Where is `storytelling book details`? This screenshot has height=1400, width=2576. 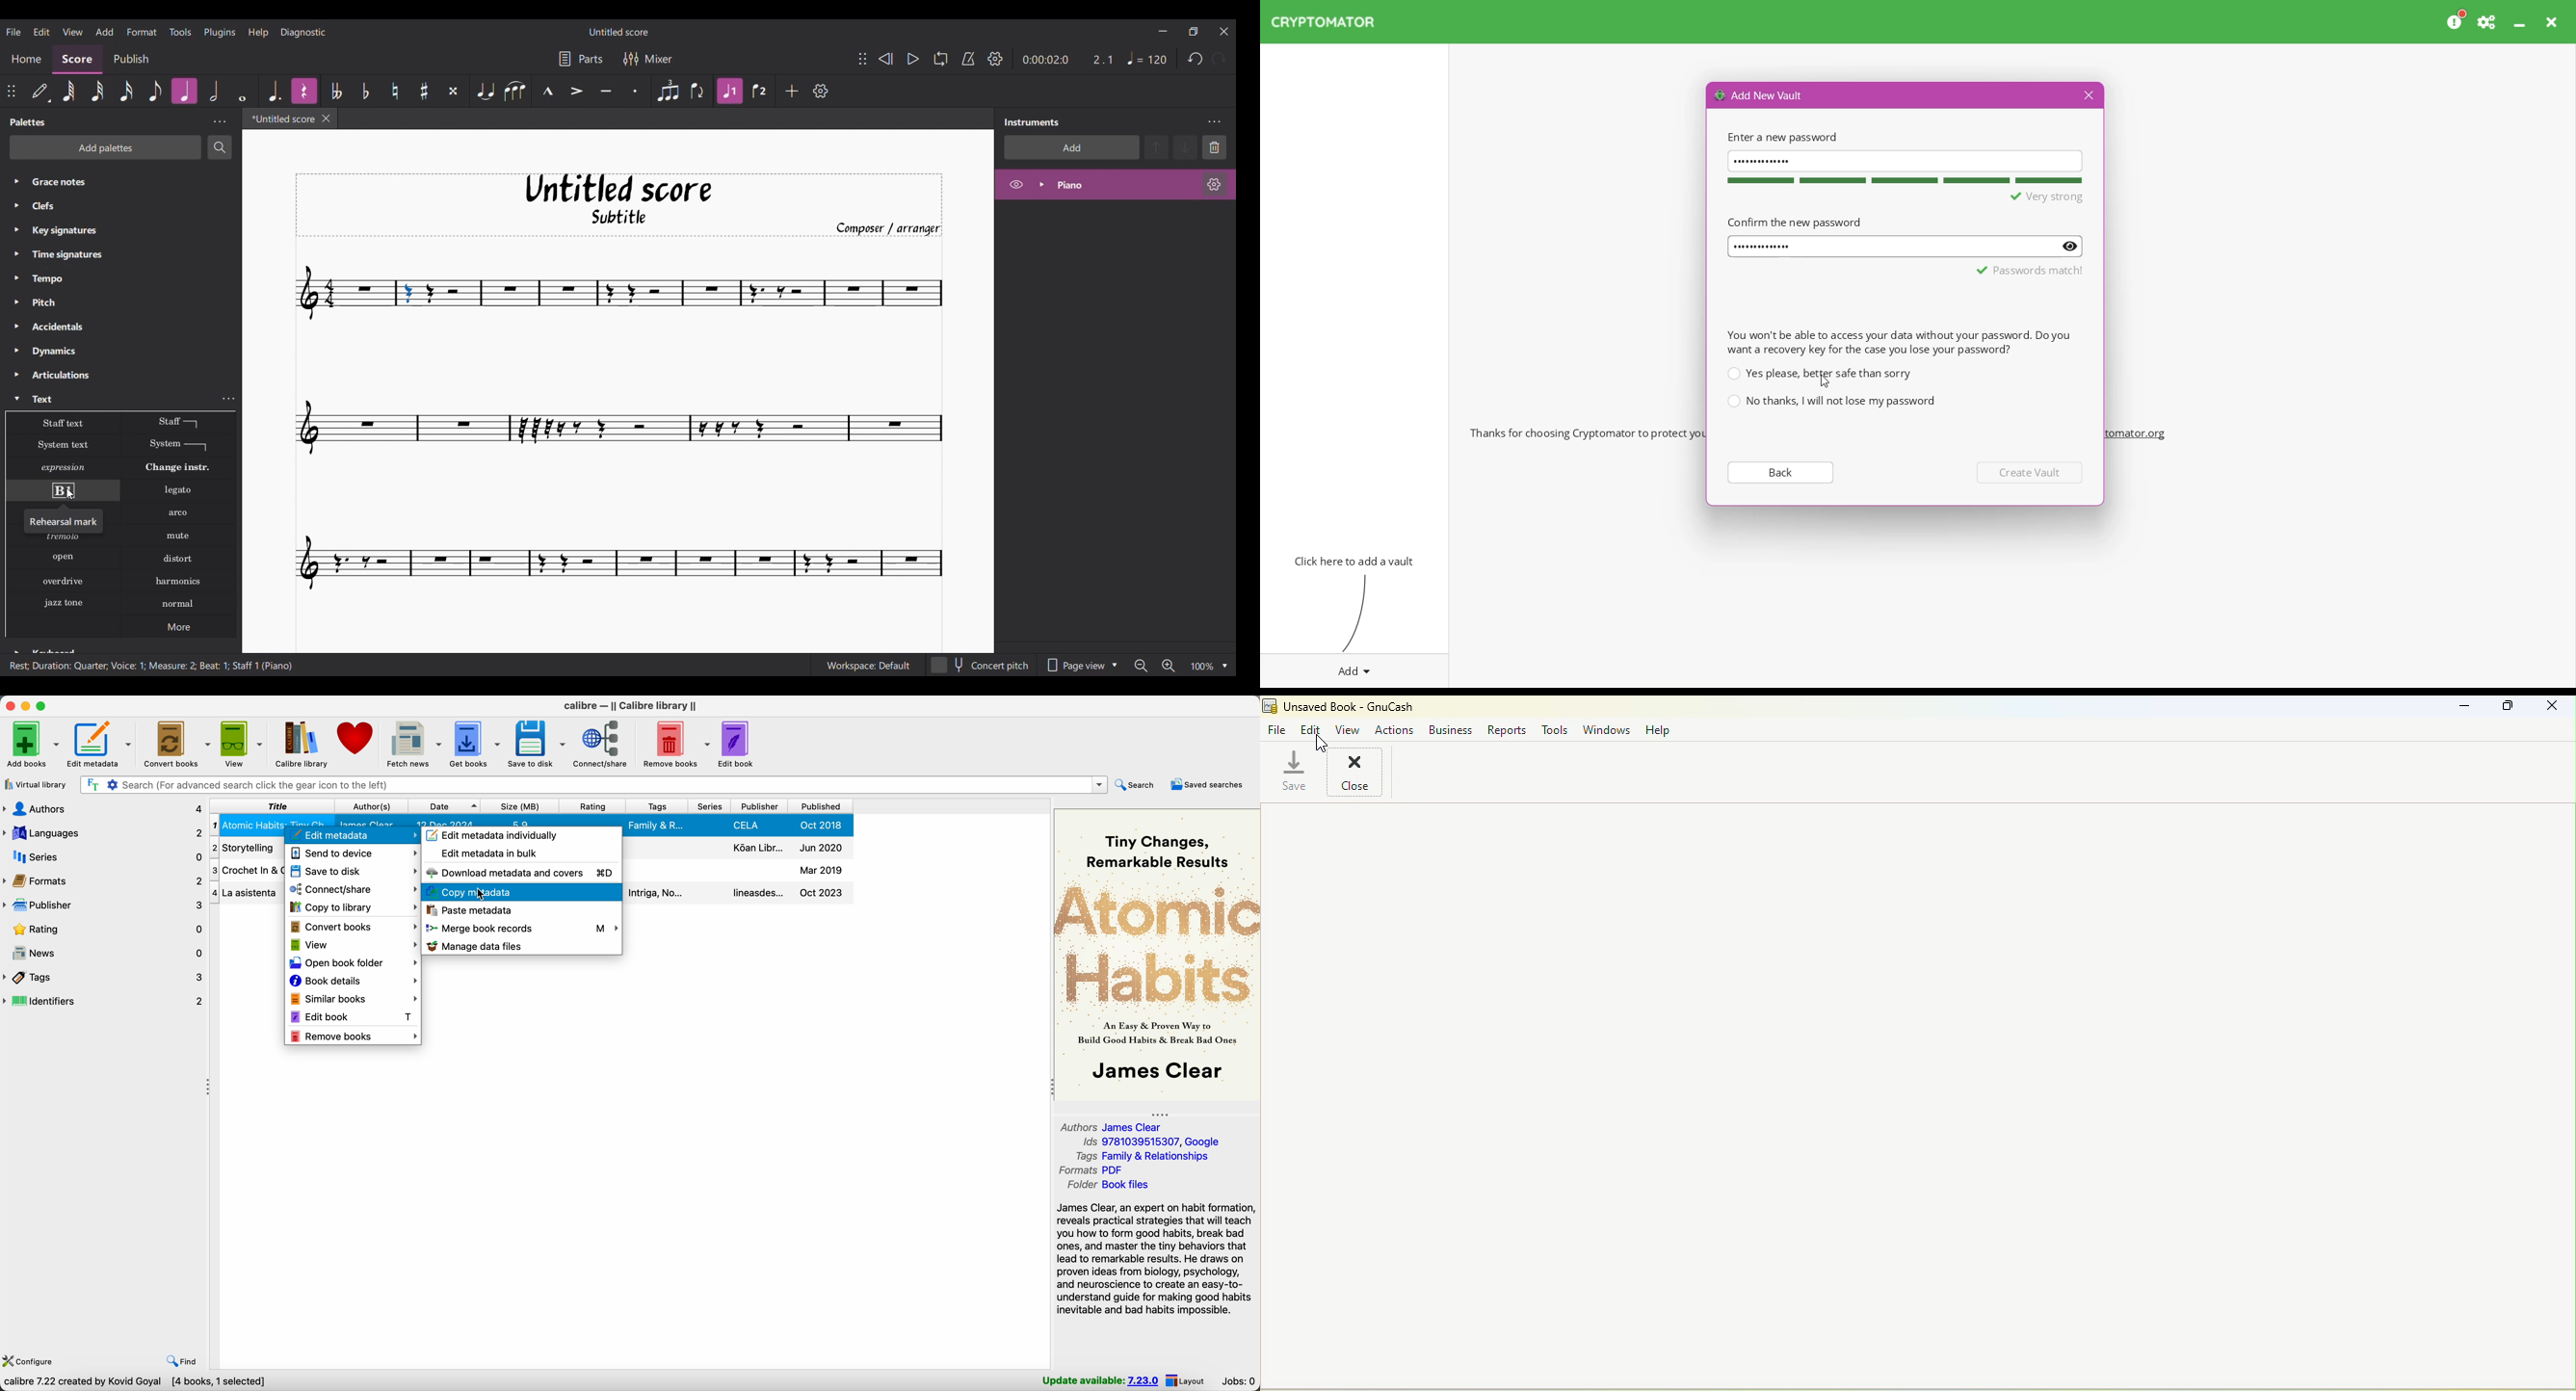
storytelling book details is located at coordinates (246, 847).